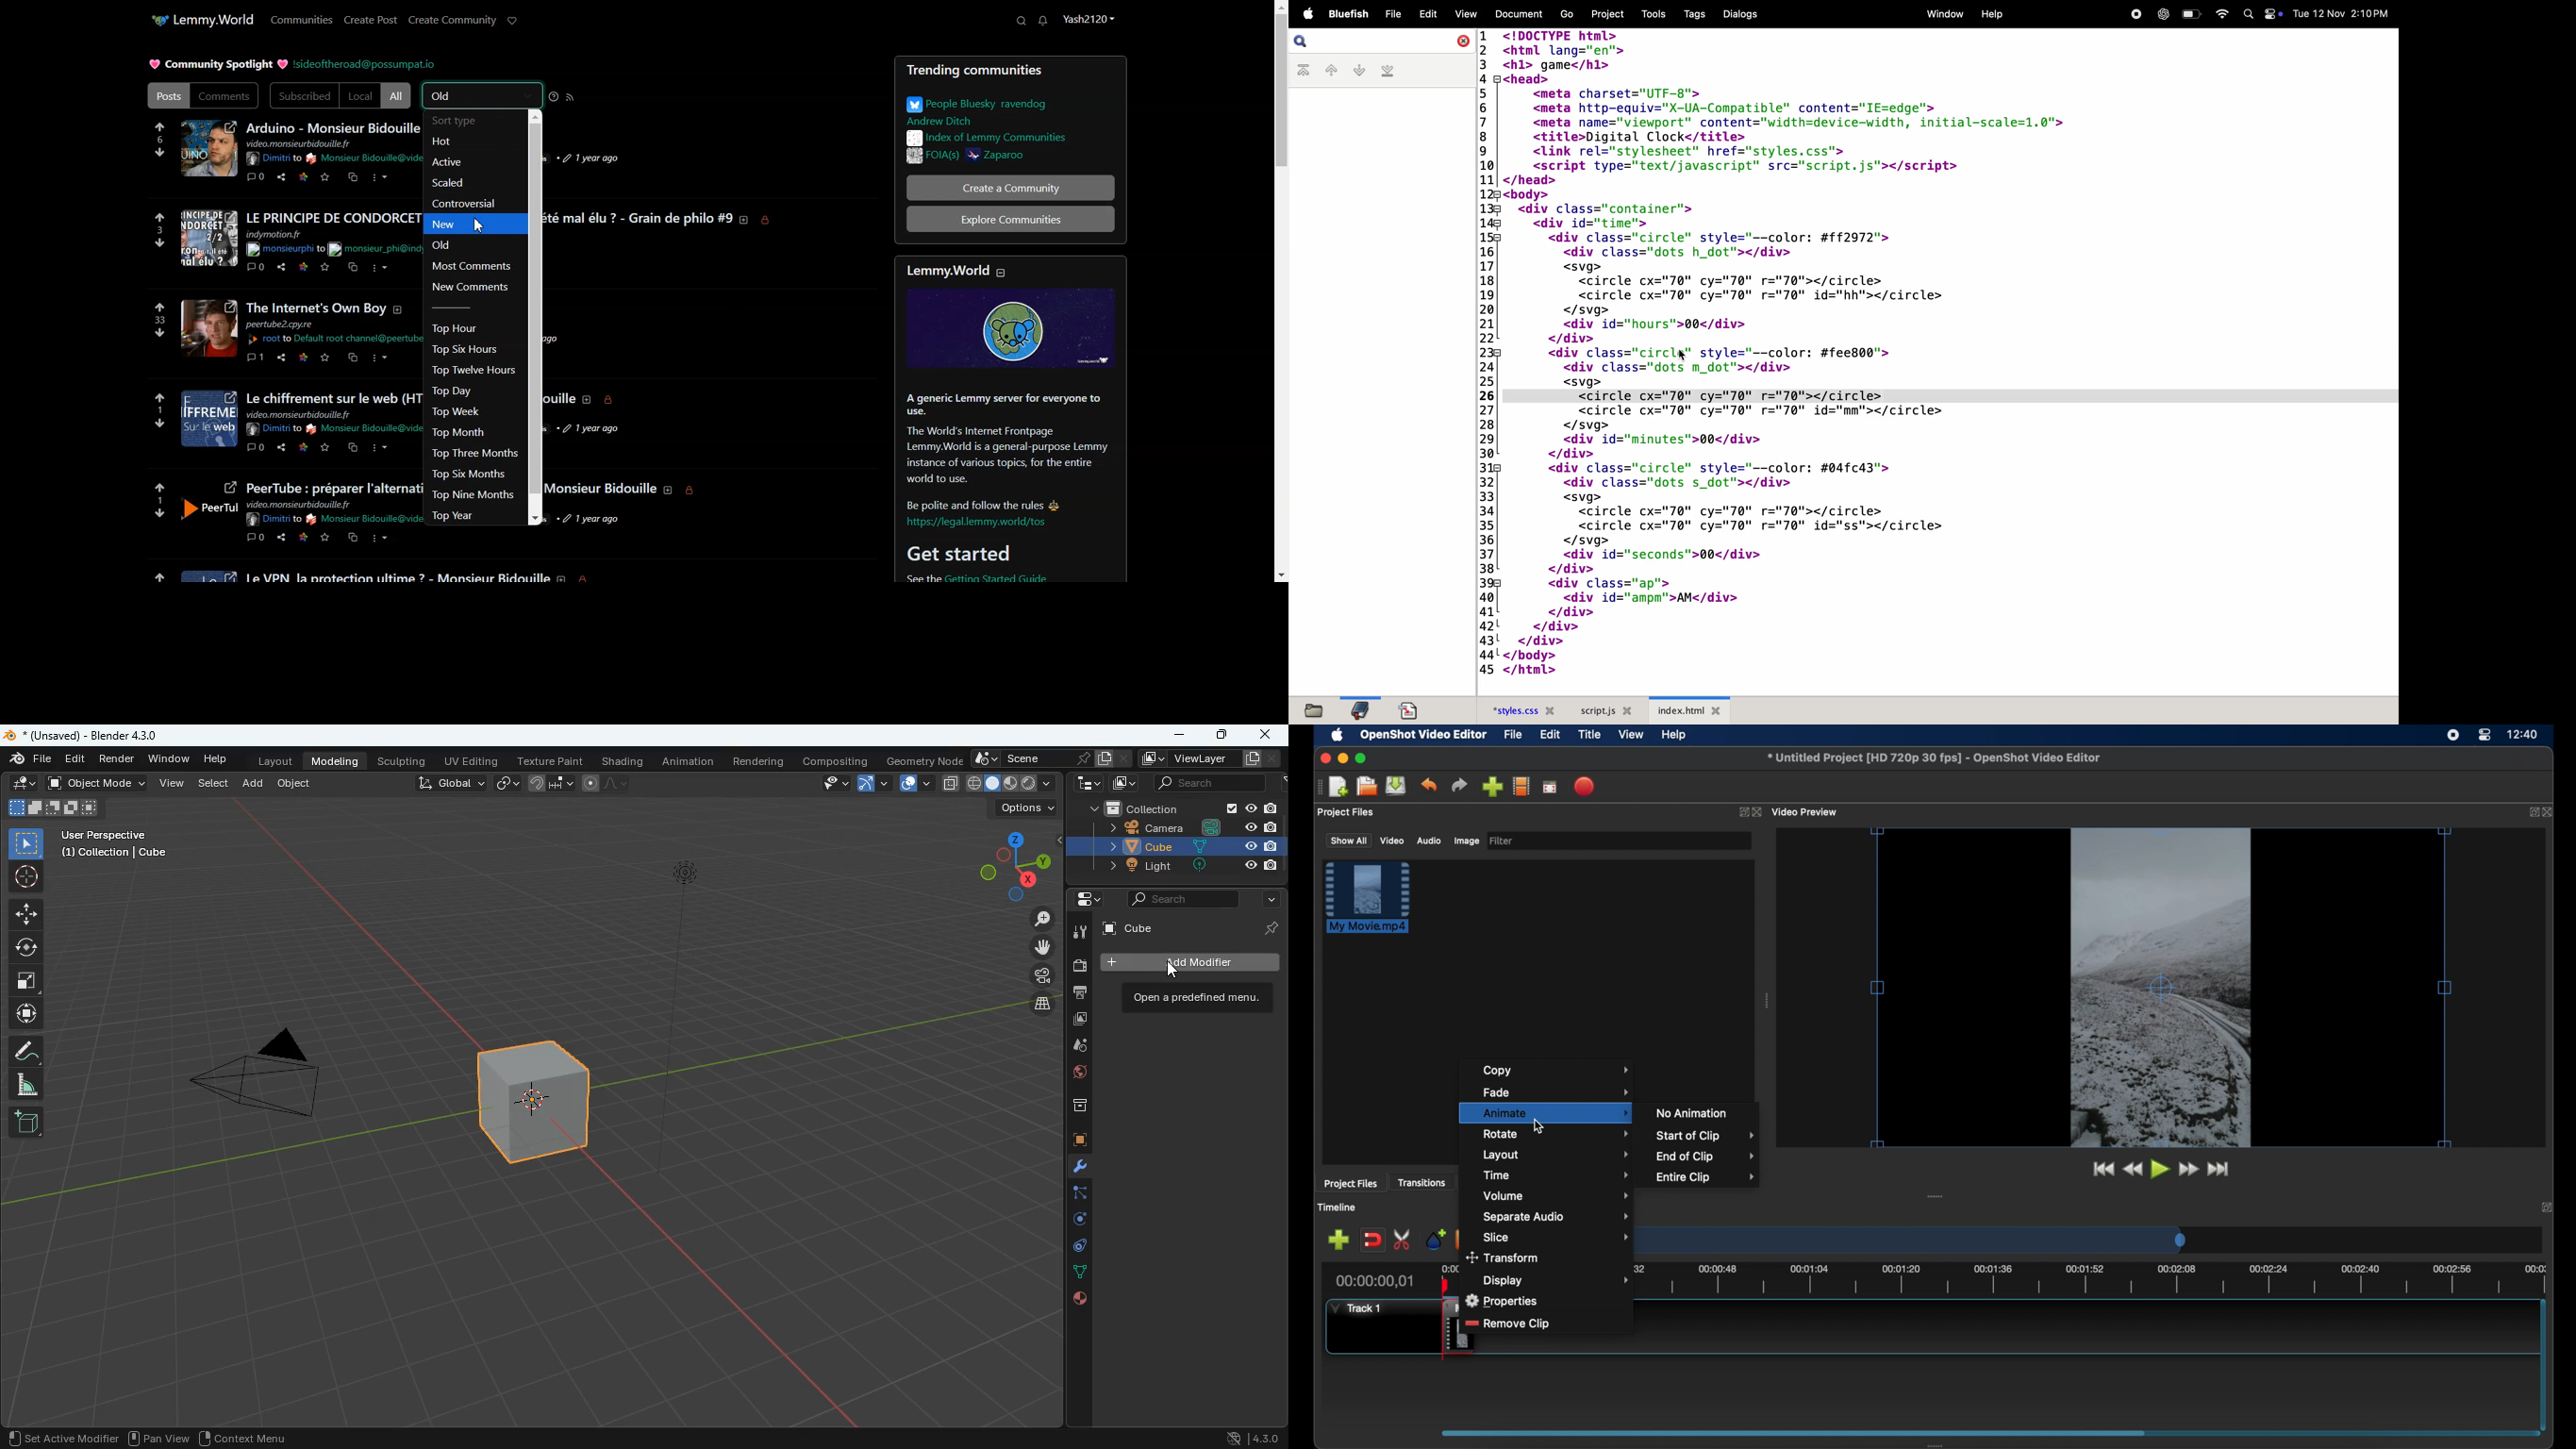 The height and width of the screenshot is (1456, 2576). I want to click on edit, so click(1428, 13).